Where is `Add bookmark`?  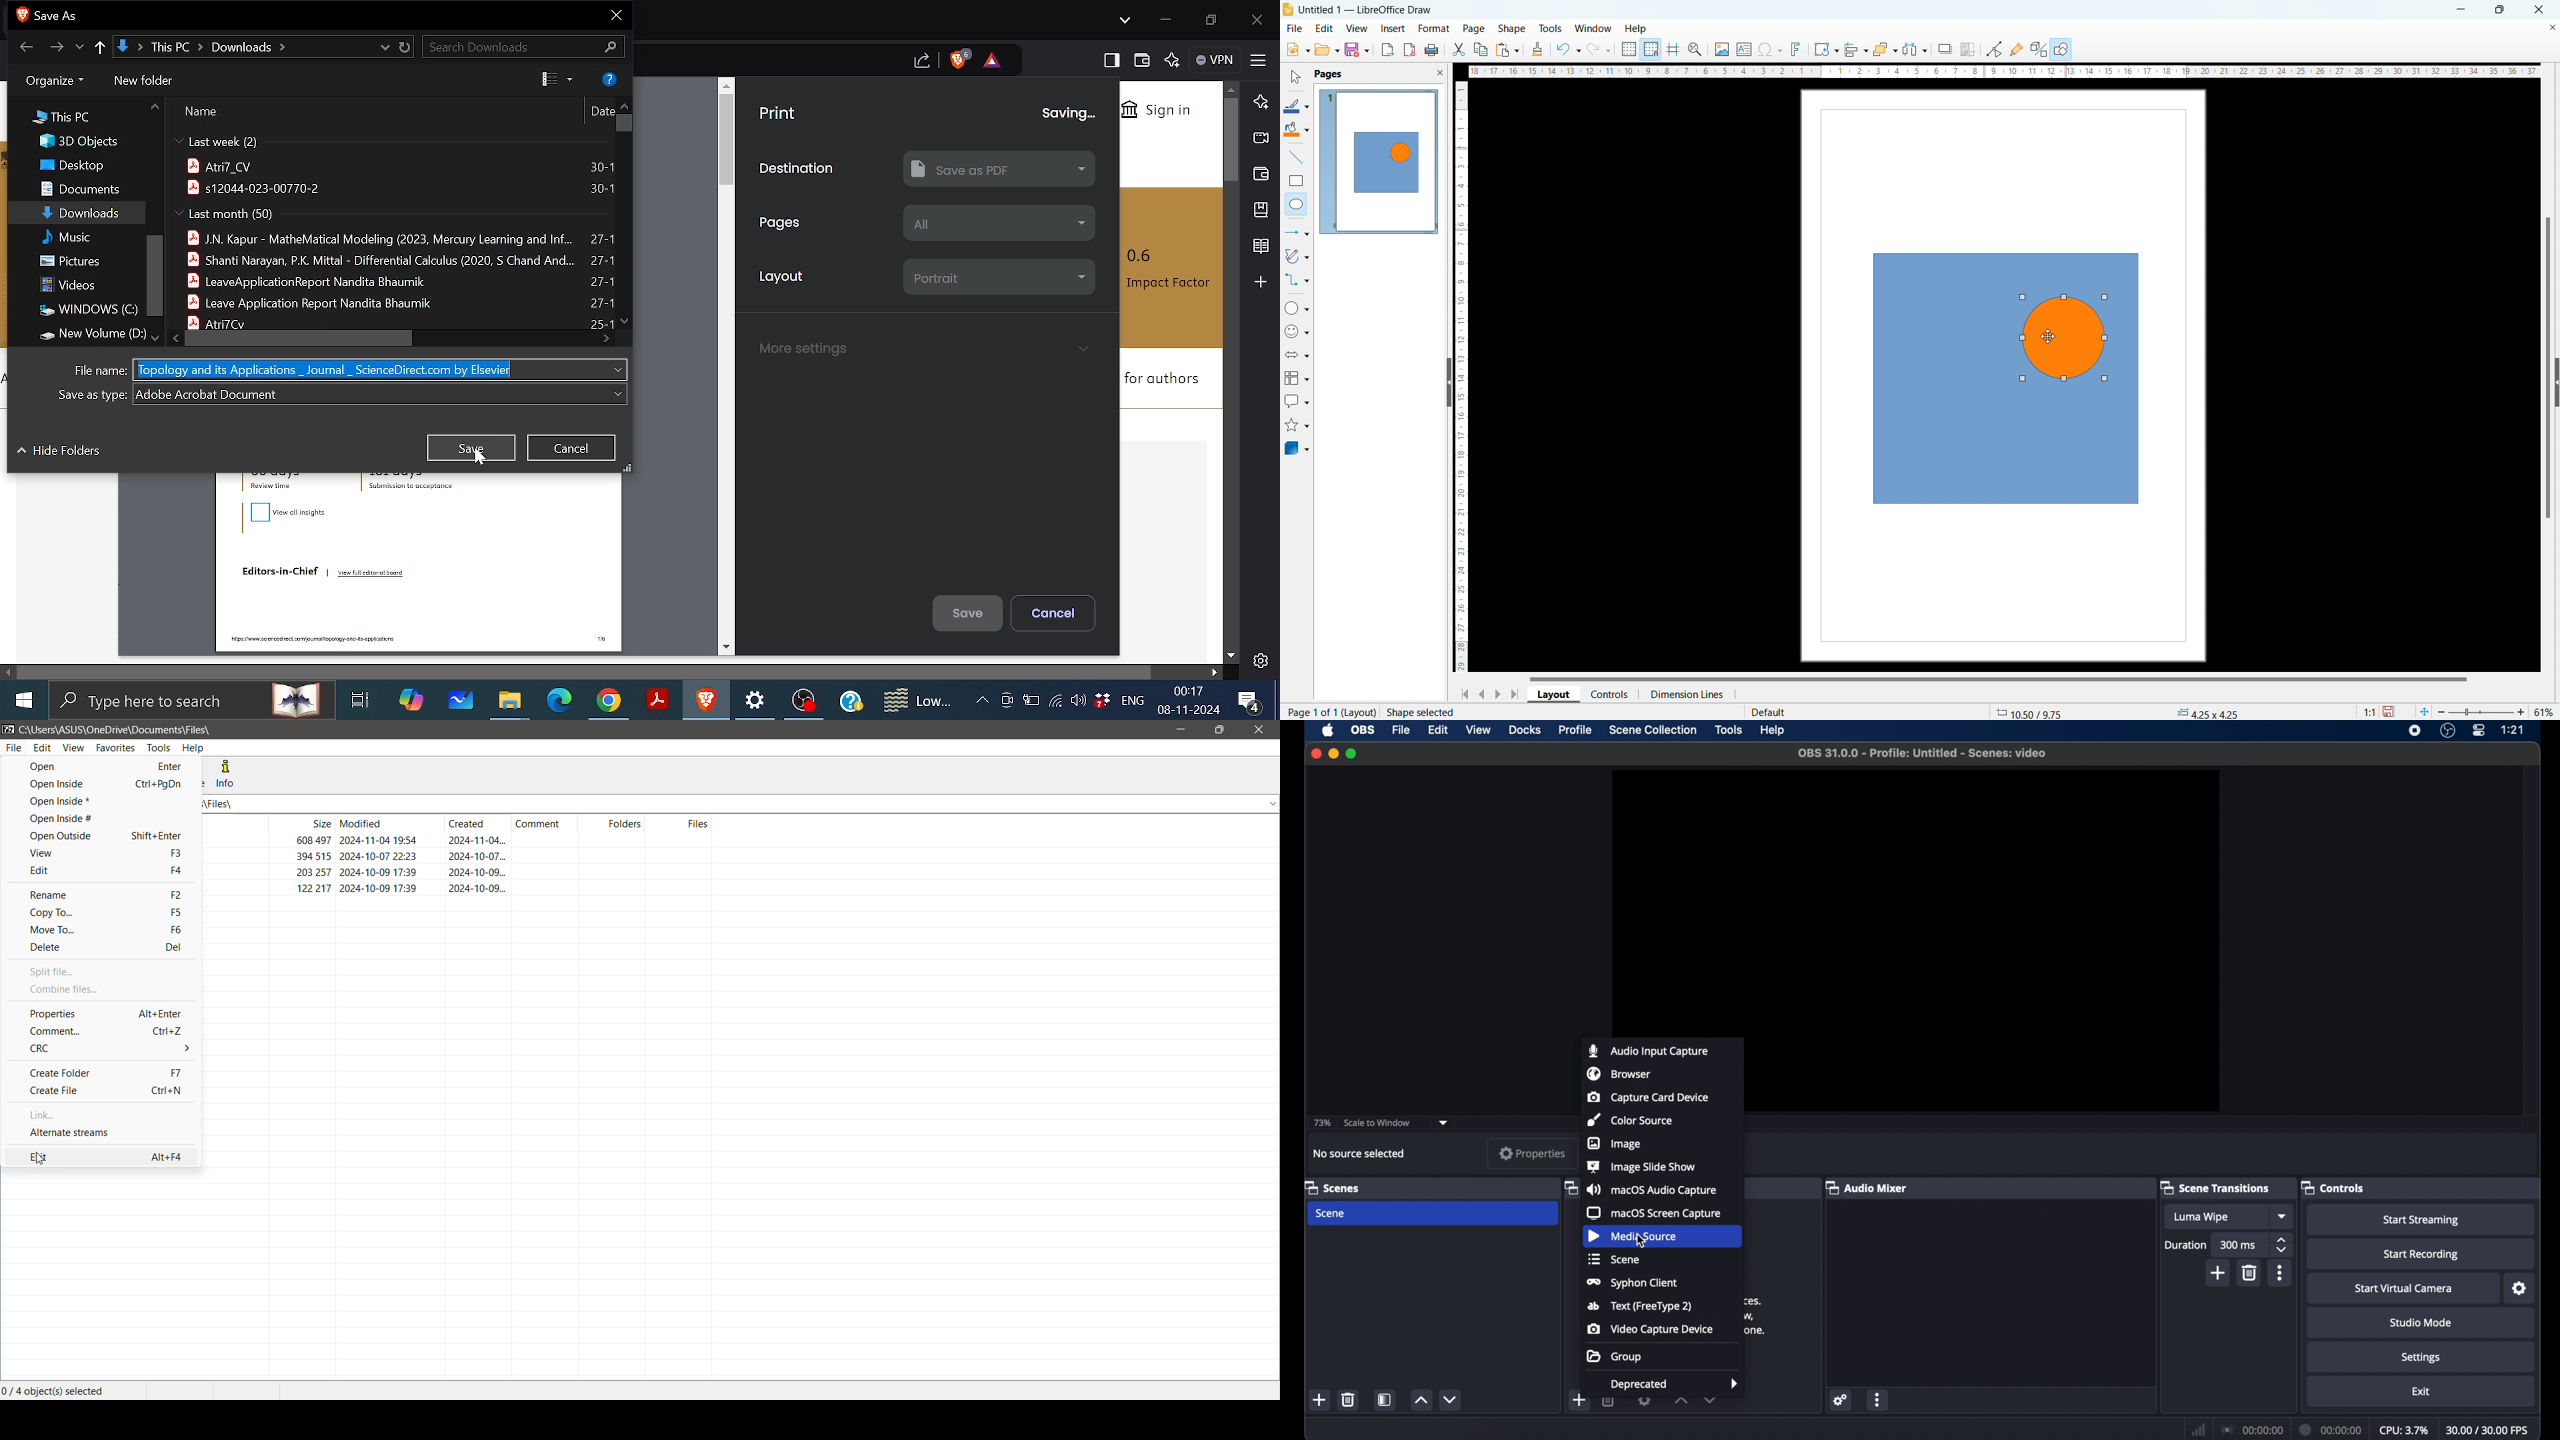 Add bookmark is located at coordinates (1261, 210).